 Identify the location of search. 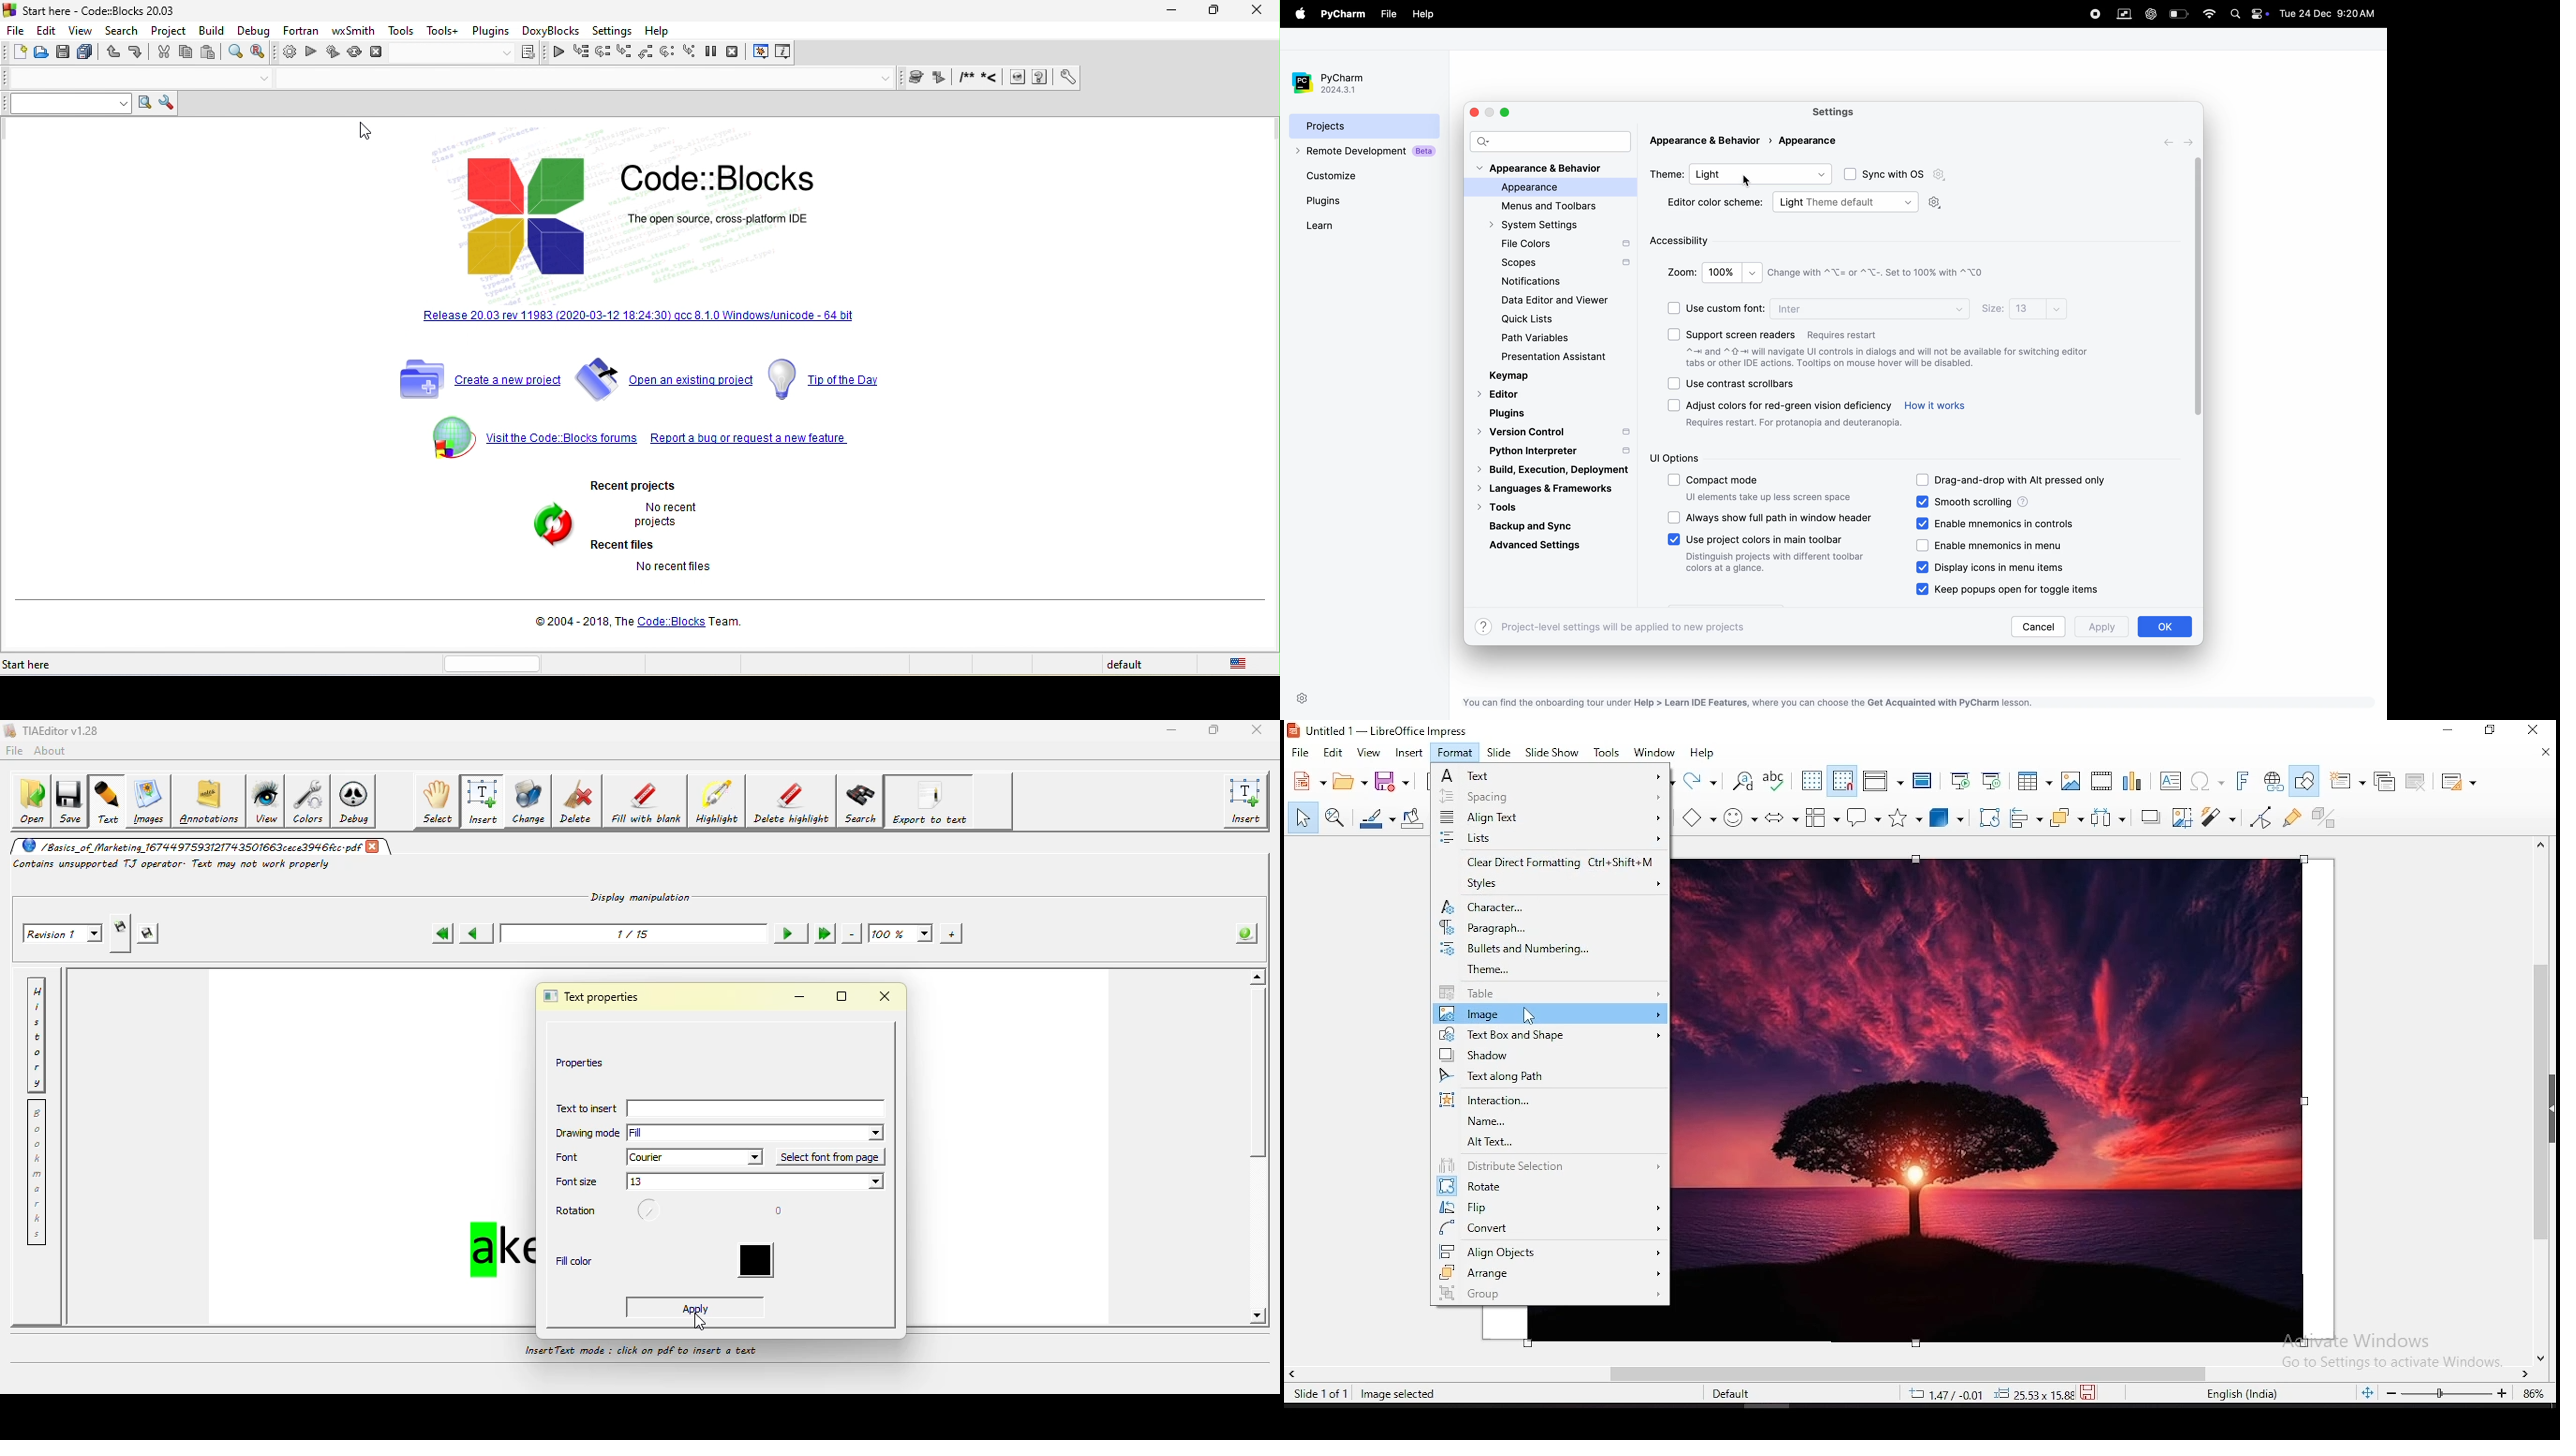
(1551, 140).